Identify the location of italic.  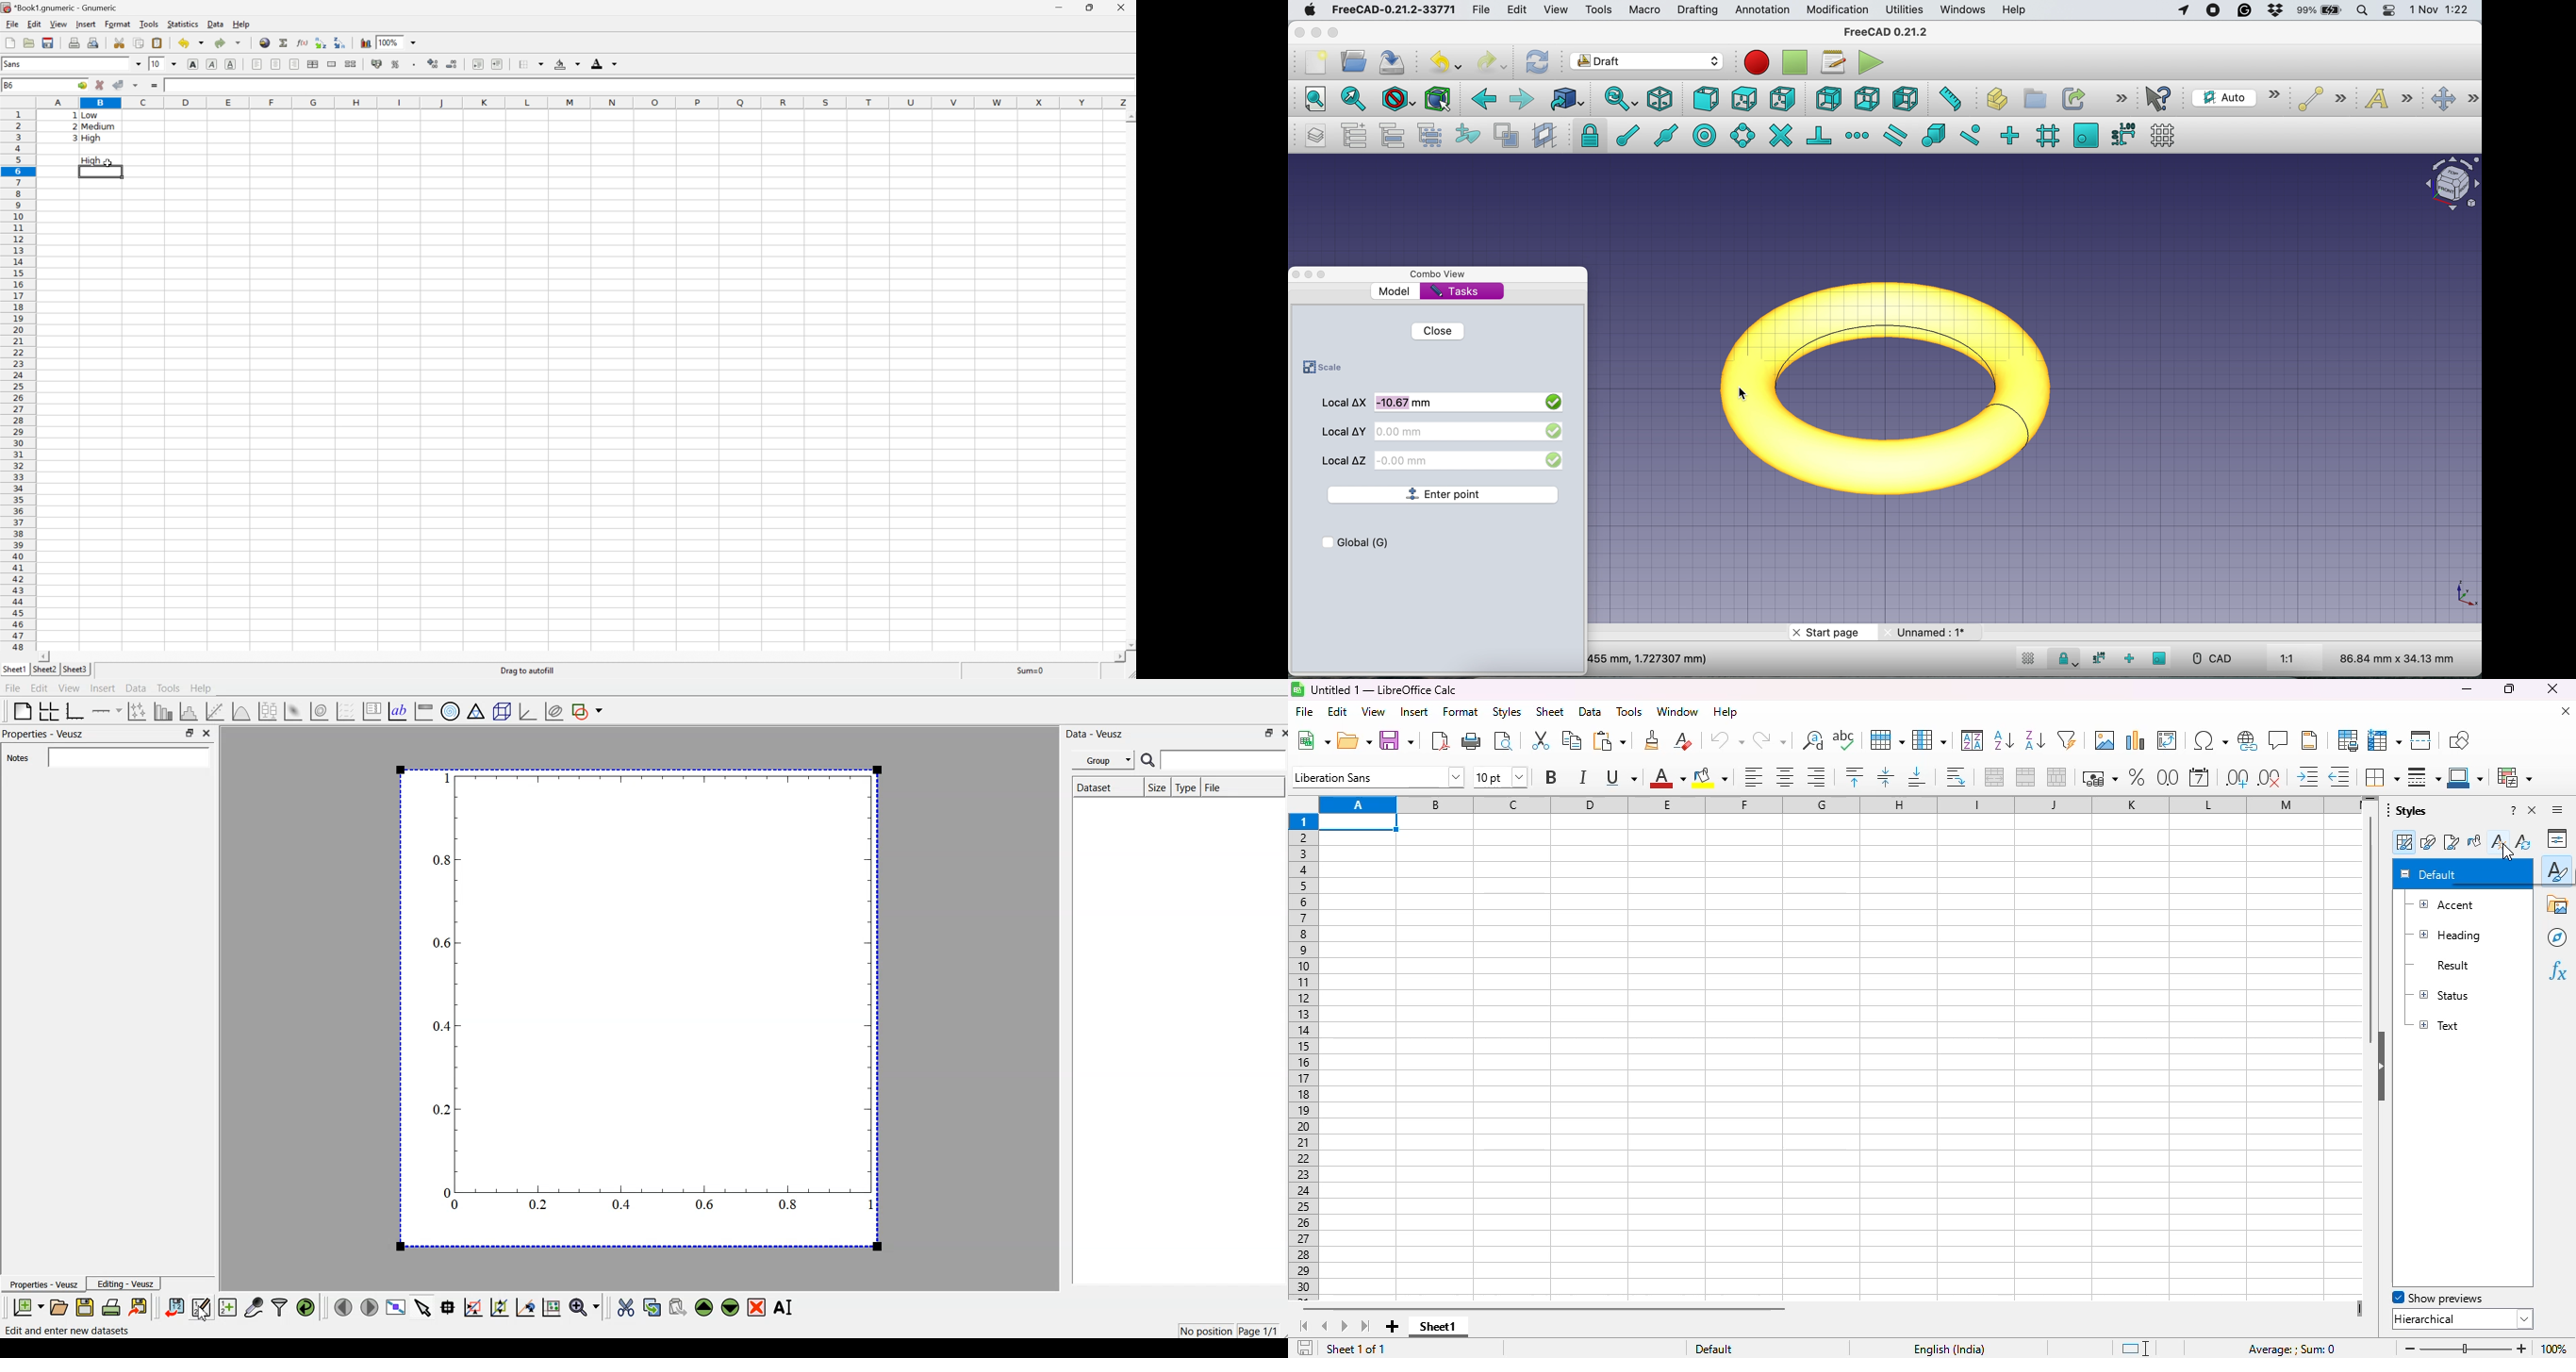
(1581, 777).